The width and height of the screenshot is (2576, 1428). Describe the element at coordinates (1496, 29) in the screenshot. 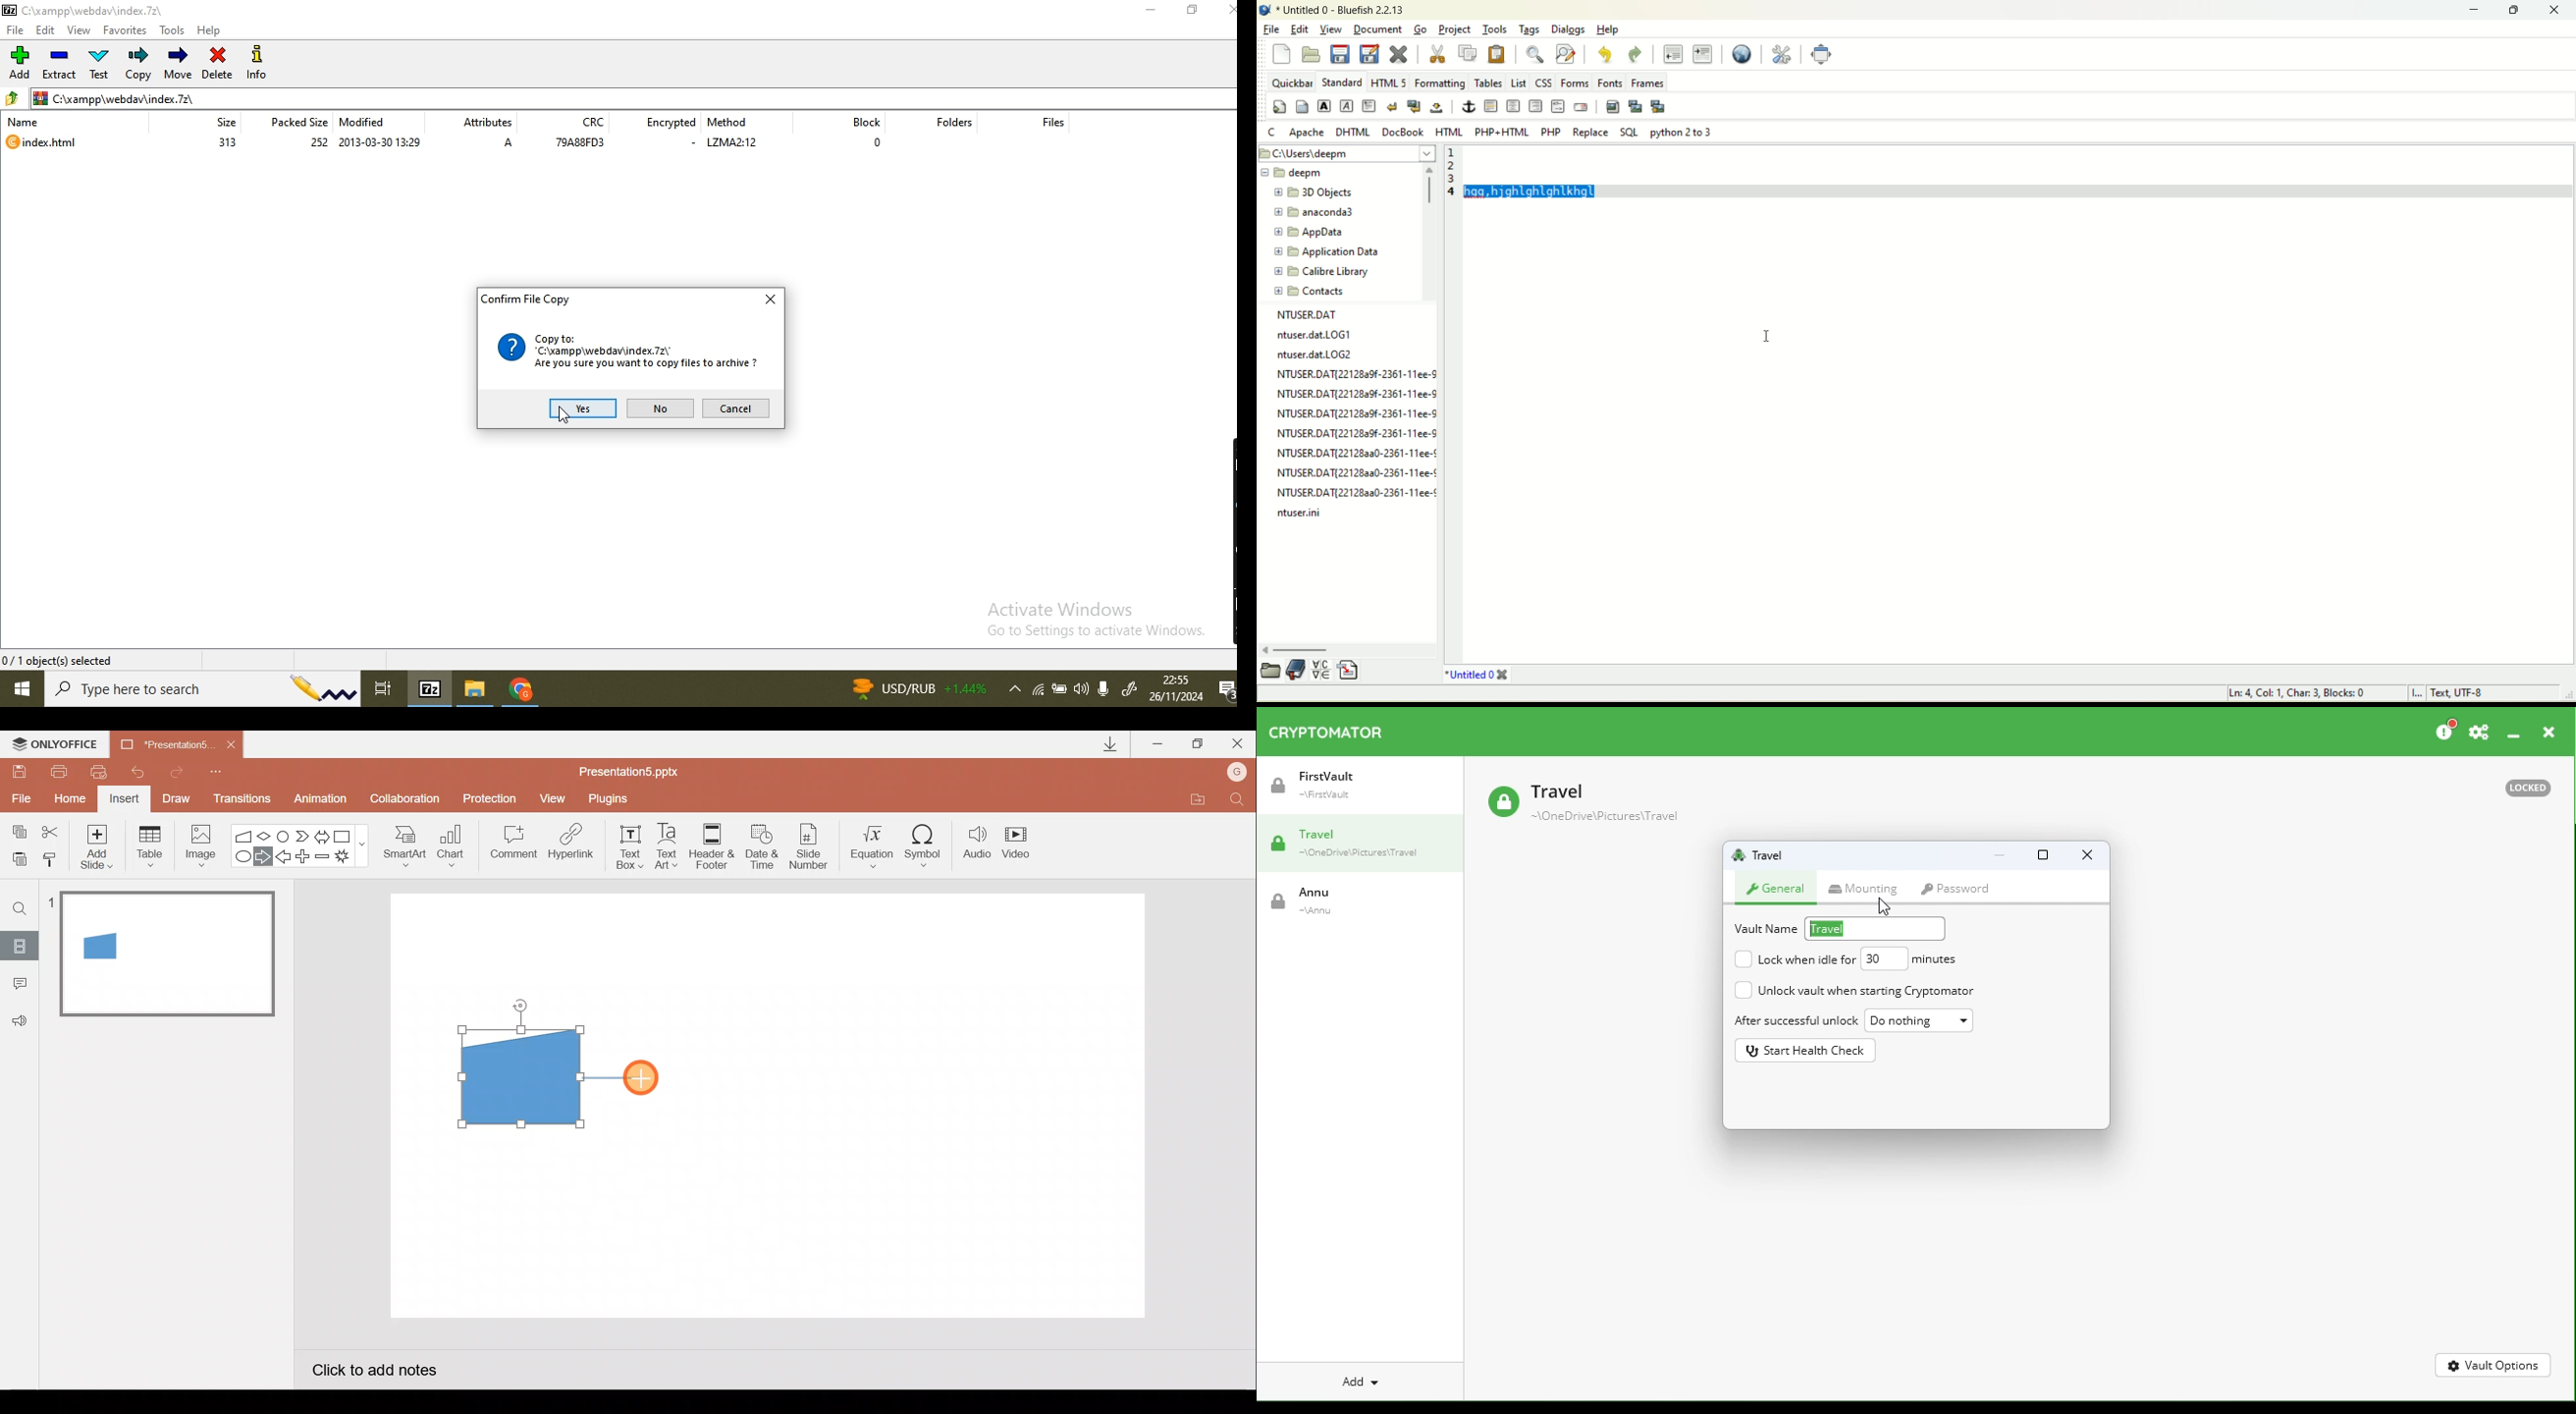

I see `tools` at that location.